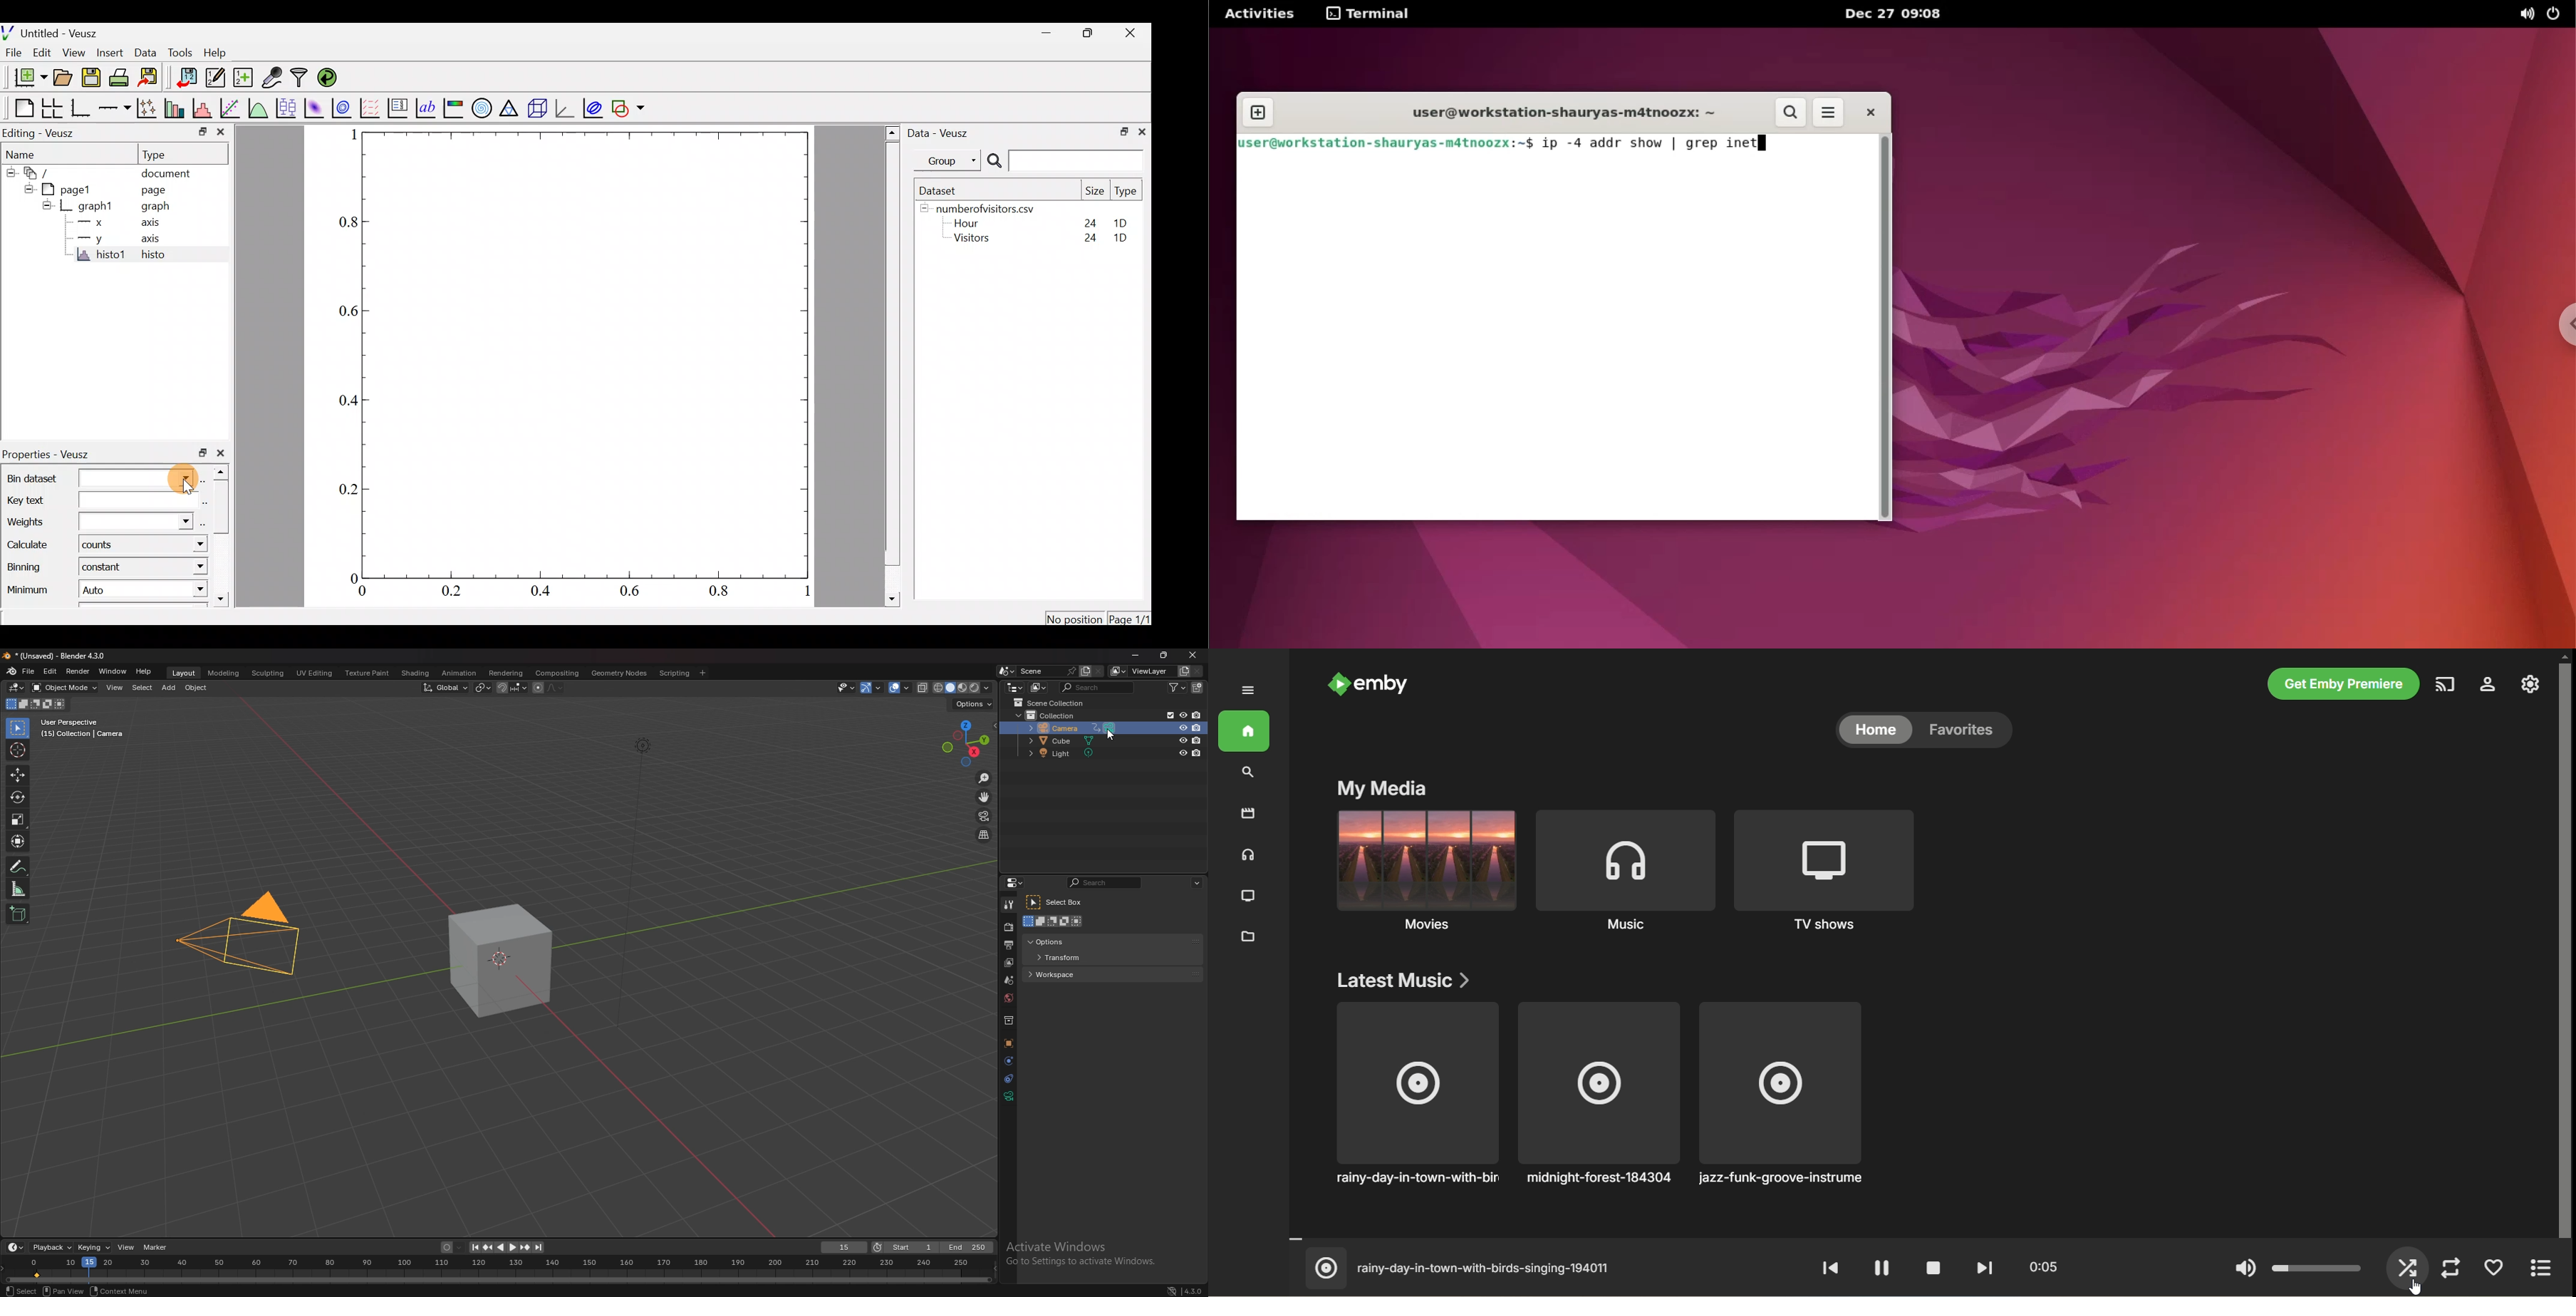 The height and width of the screenshot is (1316, 2576). I want to click on editor type, so click(16, 688).